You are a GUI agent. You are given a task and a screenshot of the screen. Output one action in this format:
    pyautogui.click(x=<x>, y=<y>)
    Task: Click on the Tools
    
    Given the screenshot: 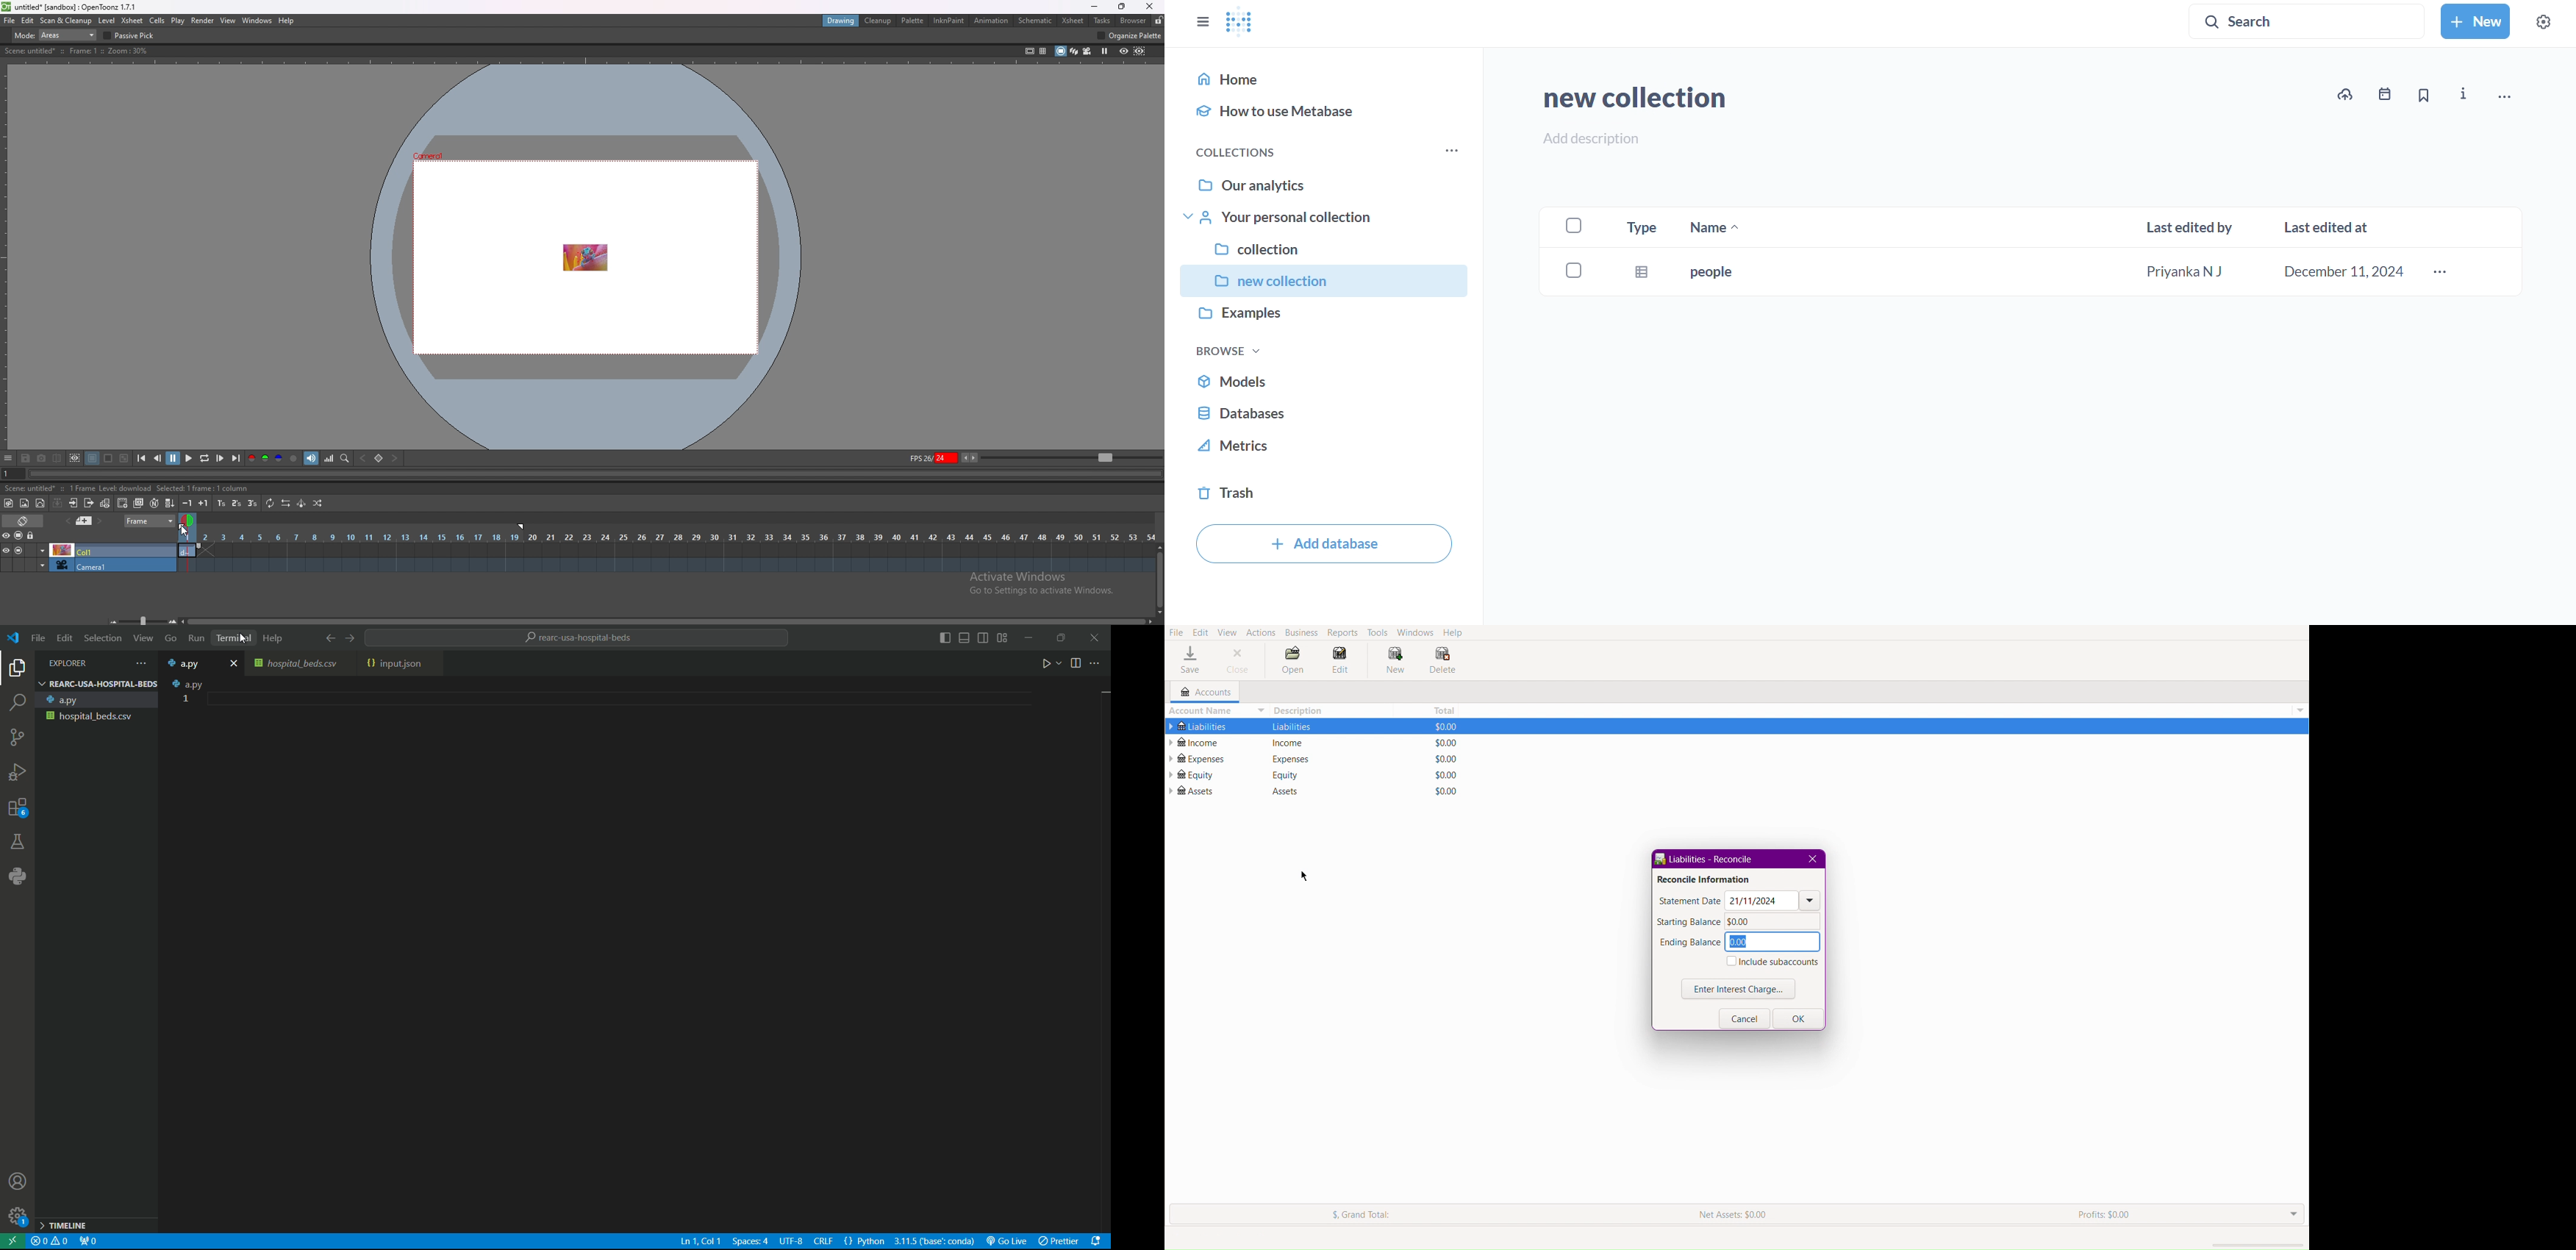 What is the action you would take?
    pyautogui.click(x=1378, y=632)
    